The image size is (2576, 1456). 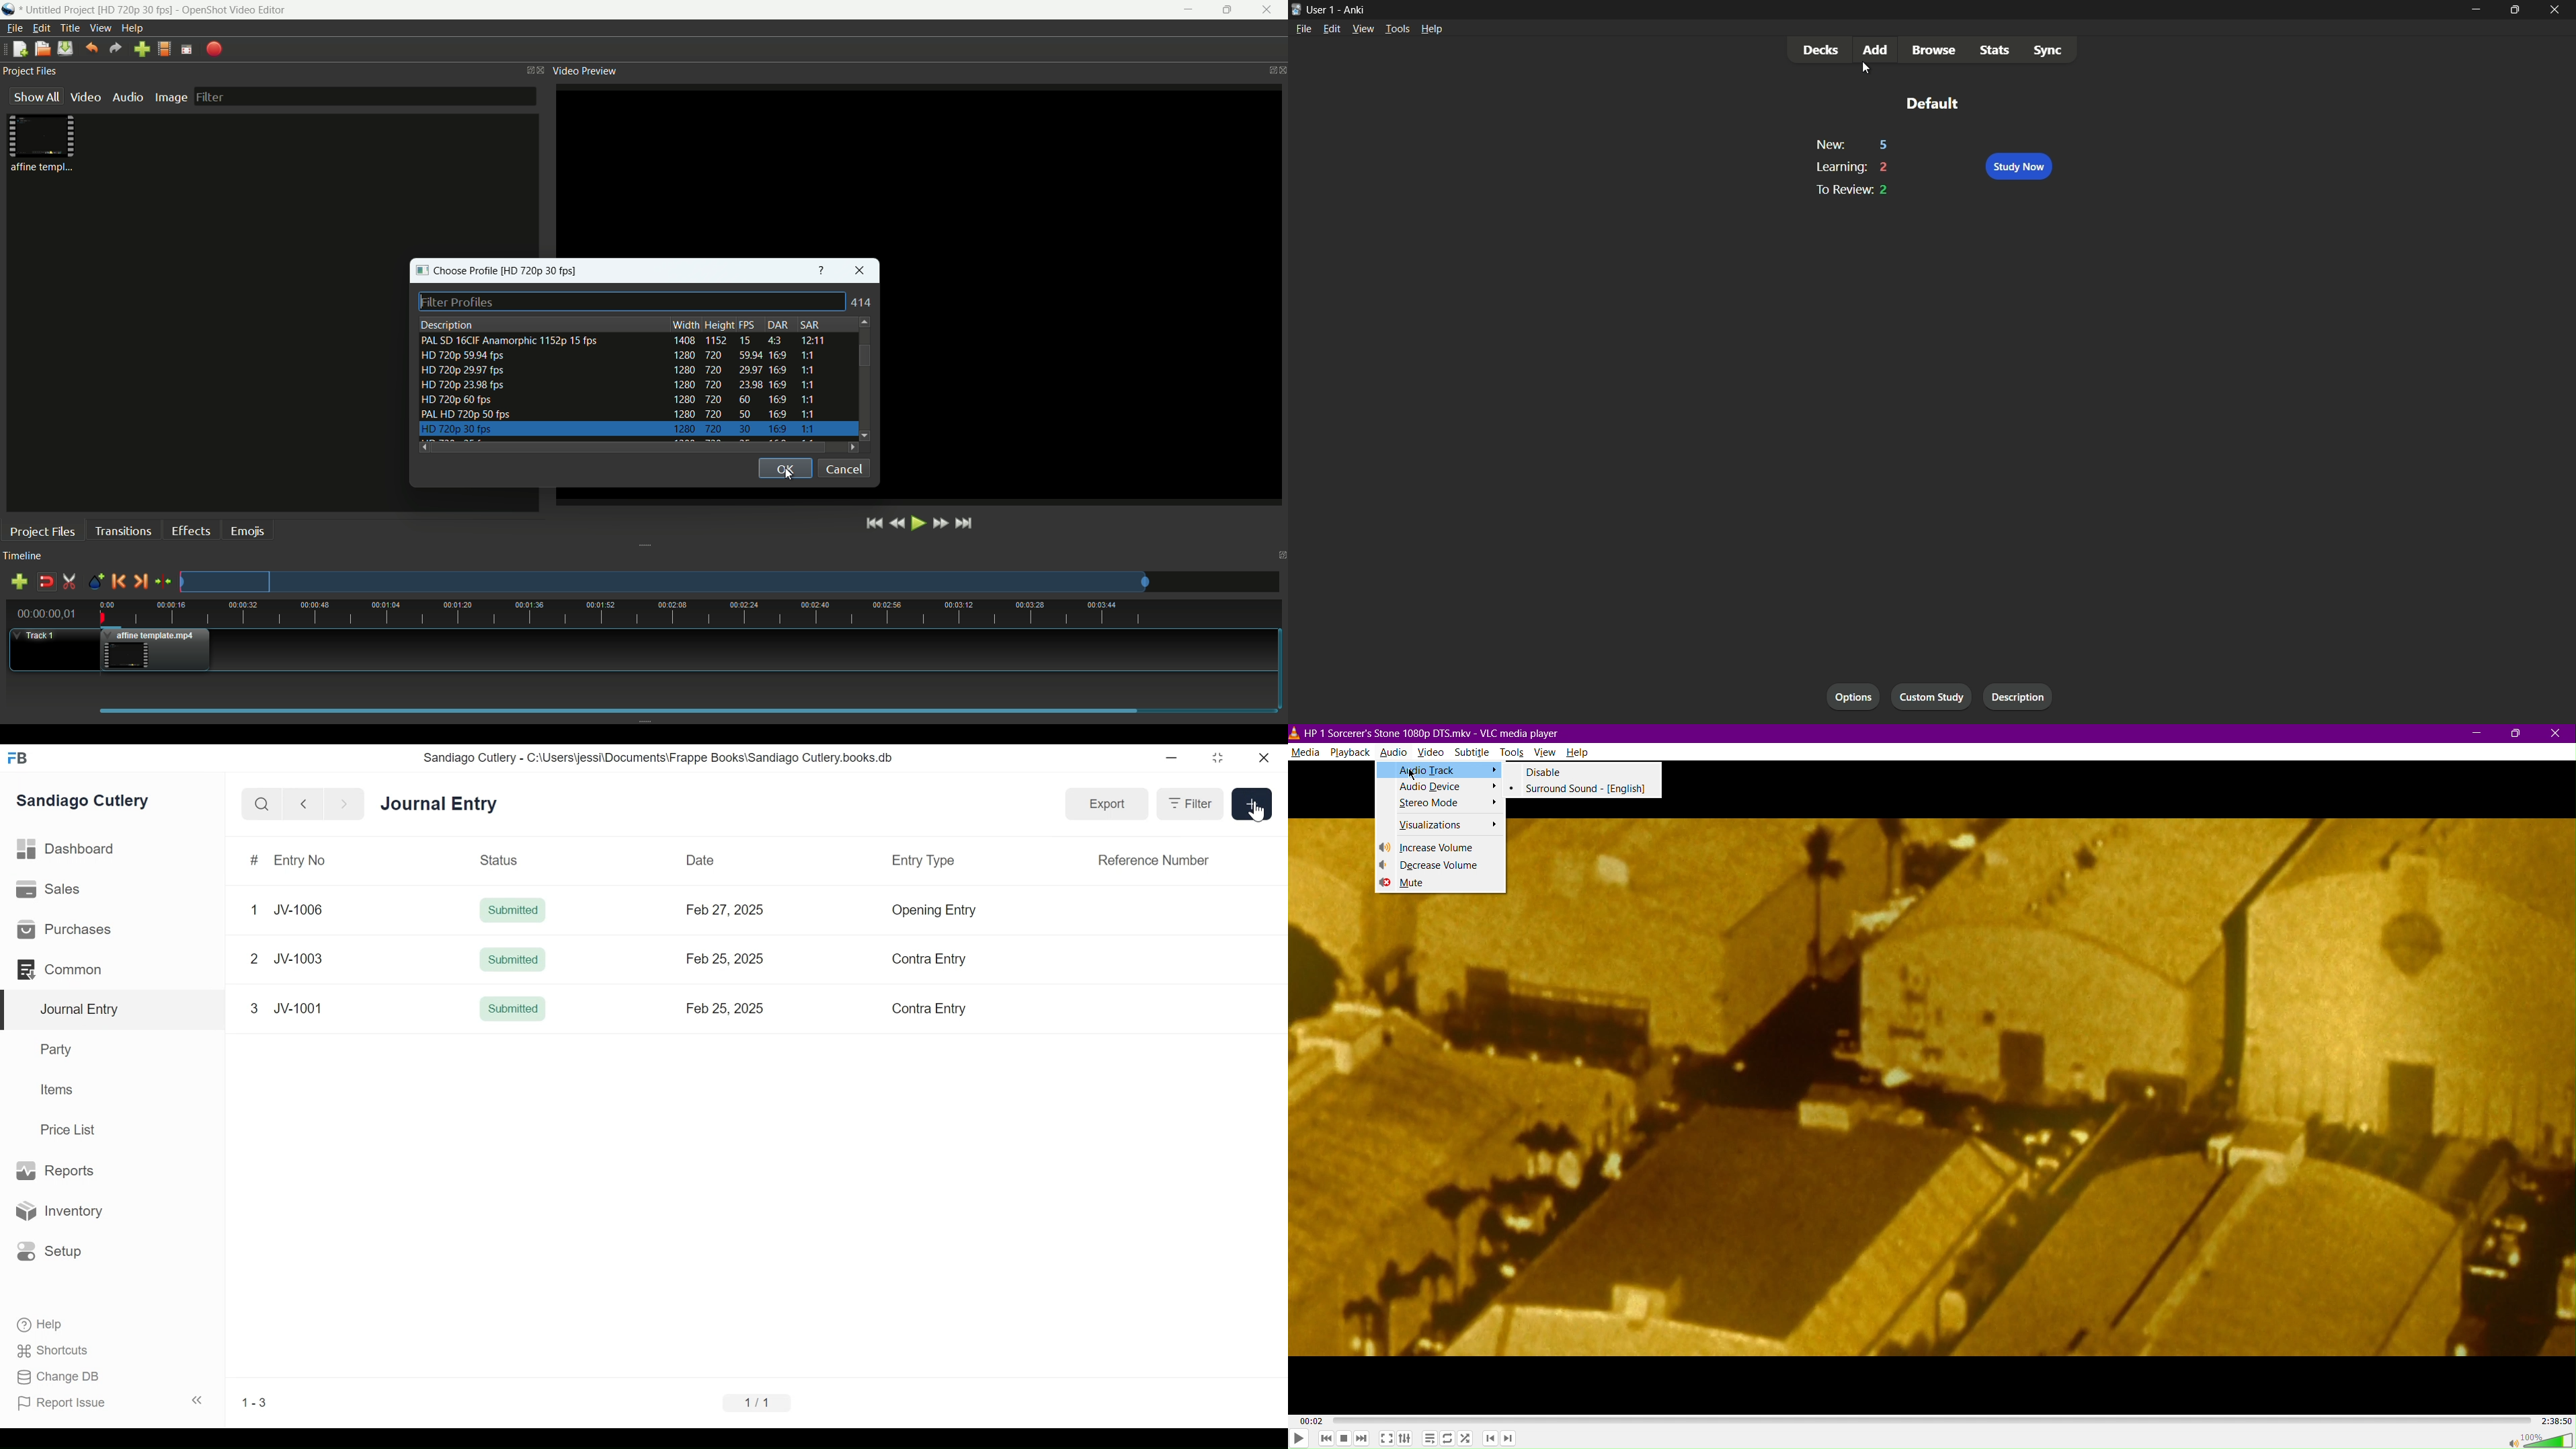 What do you see at coordinates (1353, 9) in the screenshot?
I see `app name` at bounding box center [1353, 9].